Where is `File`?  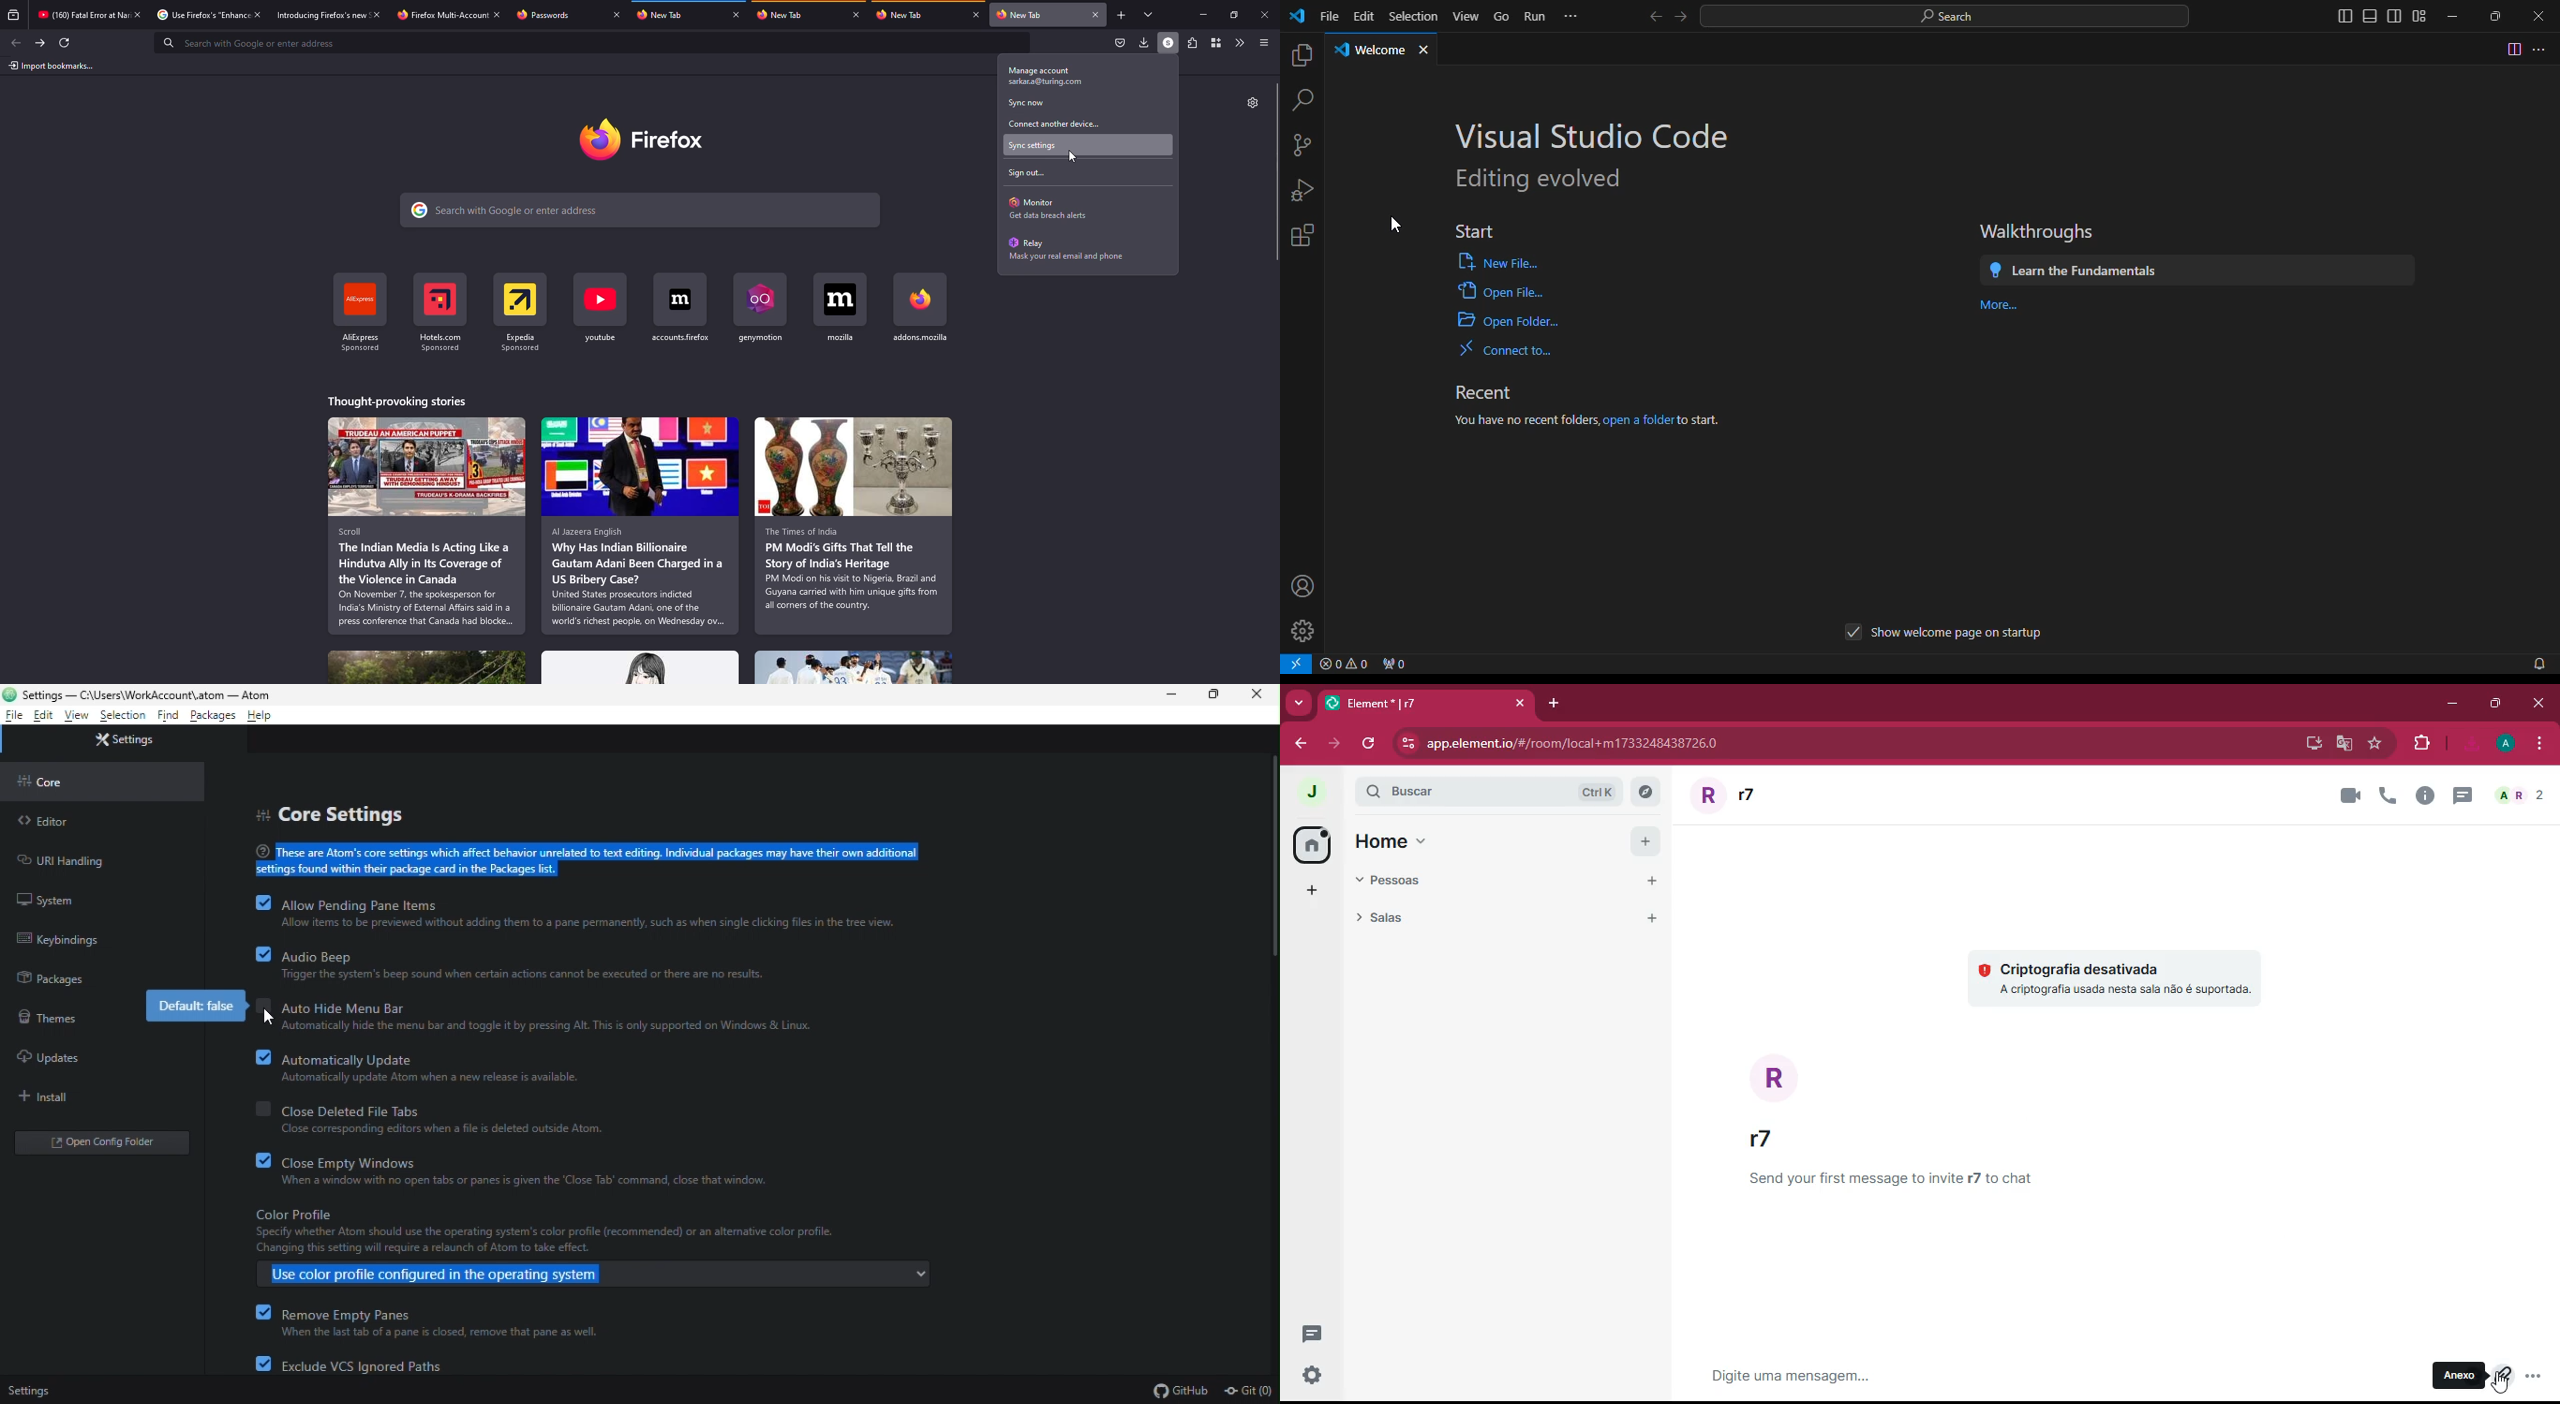 File is located at coordinates (1326, 15).